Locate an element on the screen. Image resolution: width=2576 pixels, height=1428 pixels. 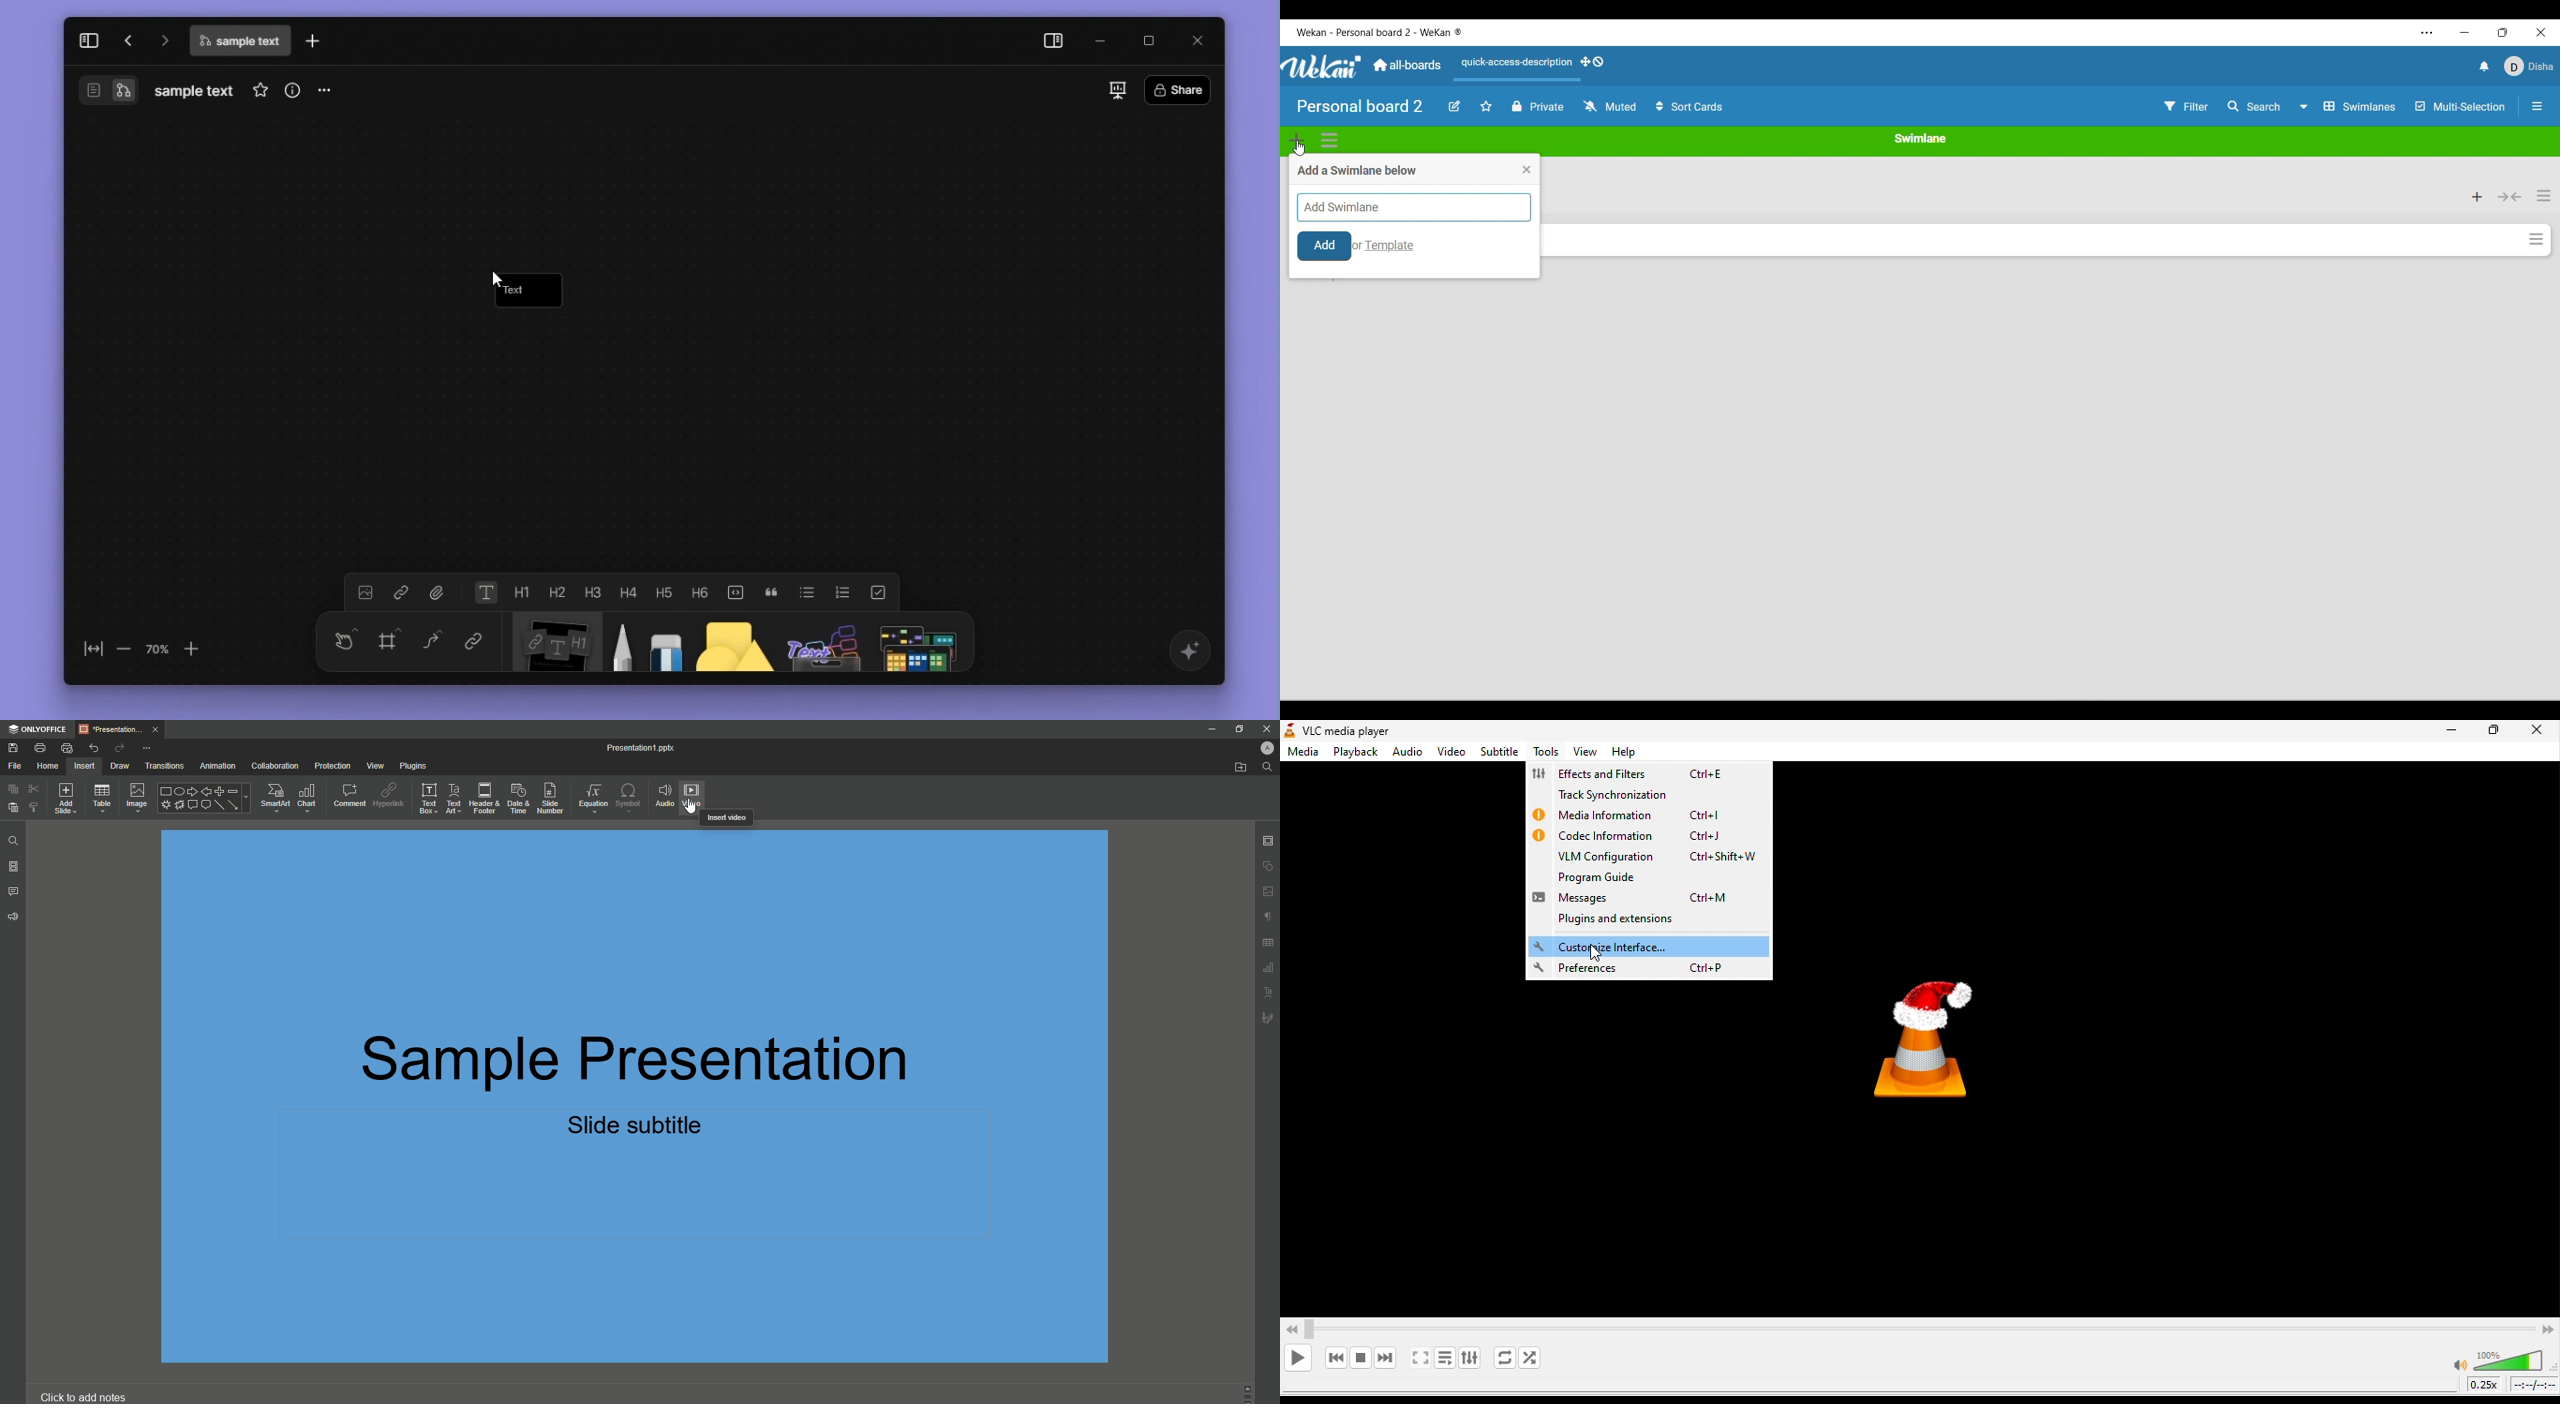
Search is located at coordinates (2255, 107).